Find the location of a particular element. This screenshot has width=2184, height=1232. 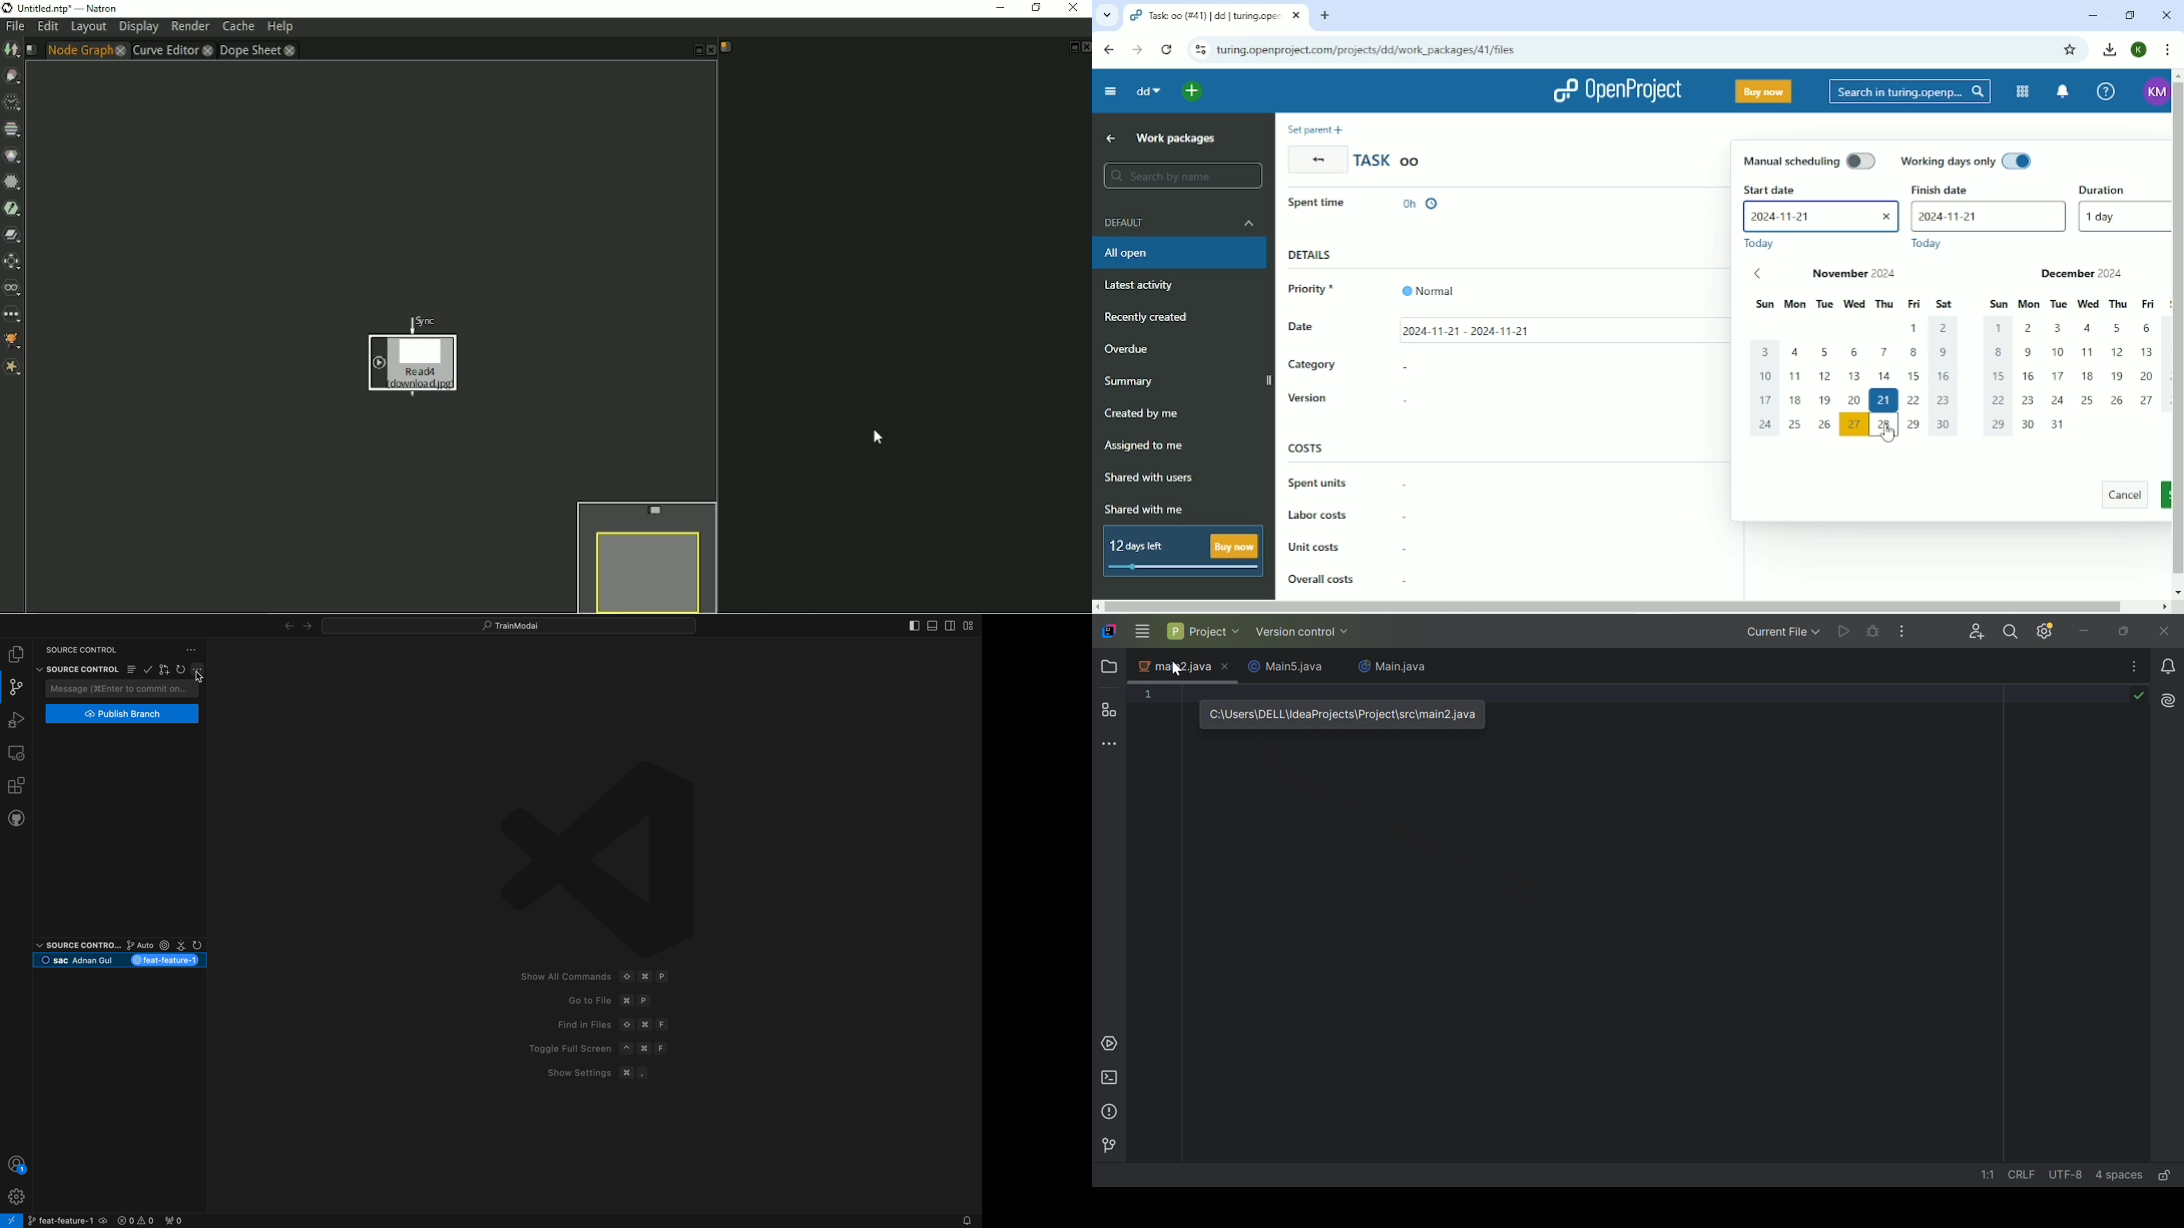

layouts is located at coordinates (937, 625).